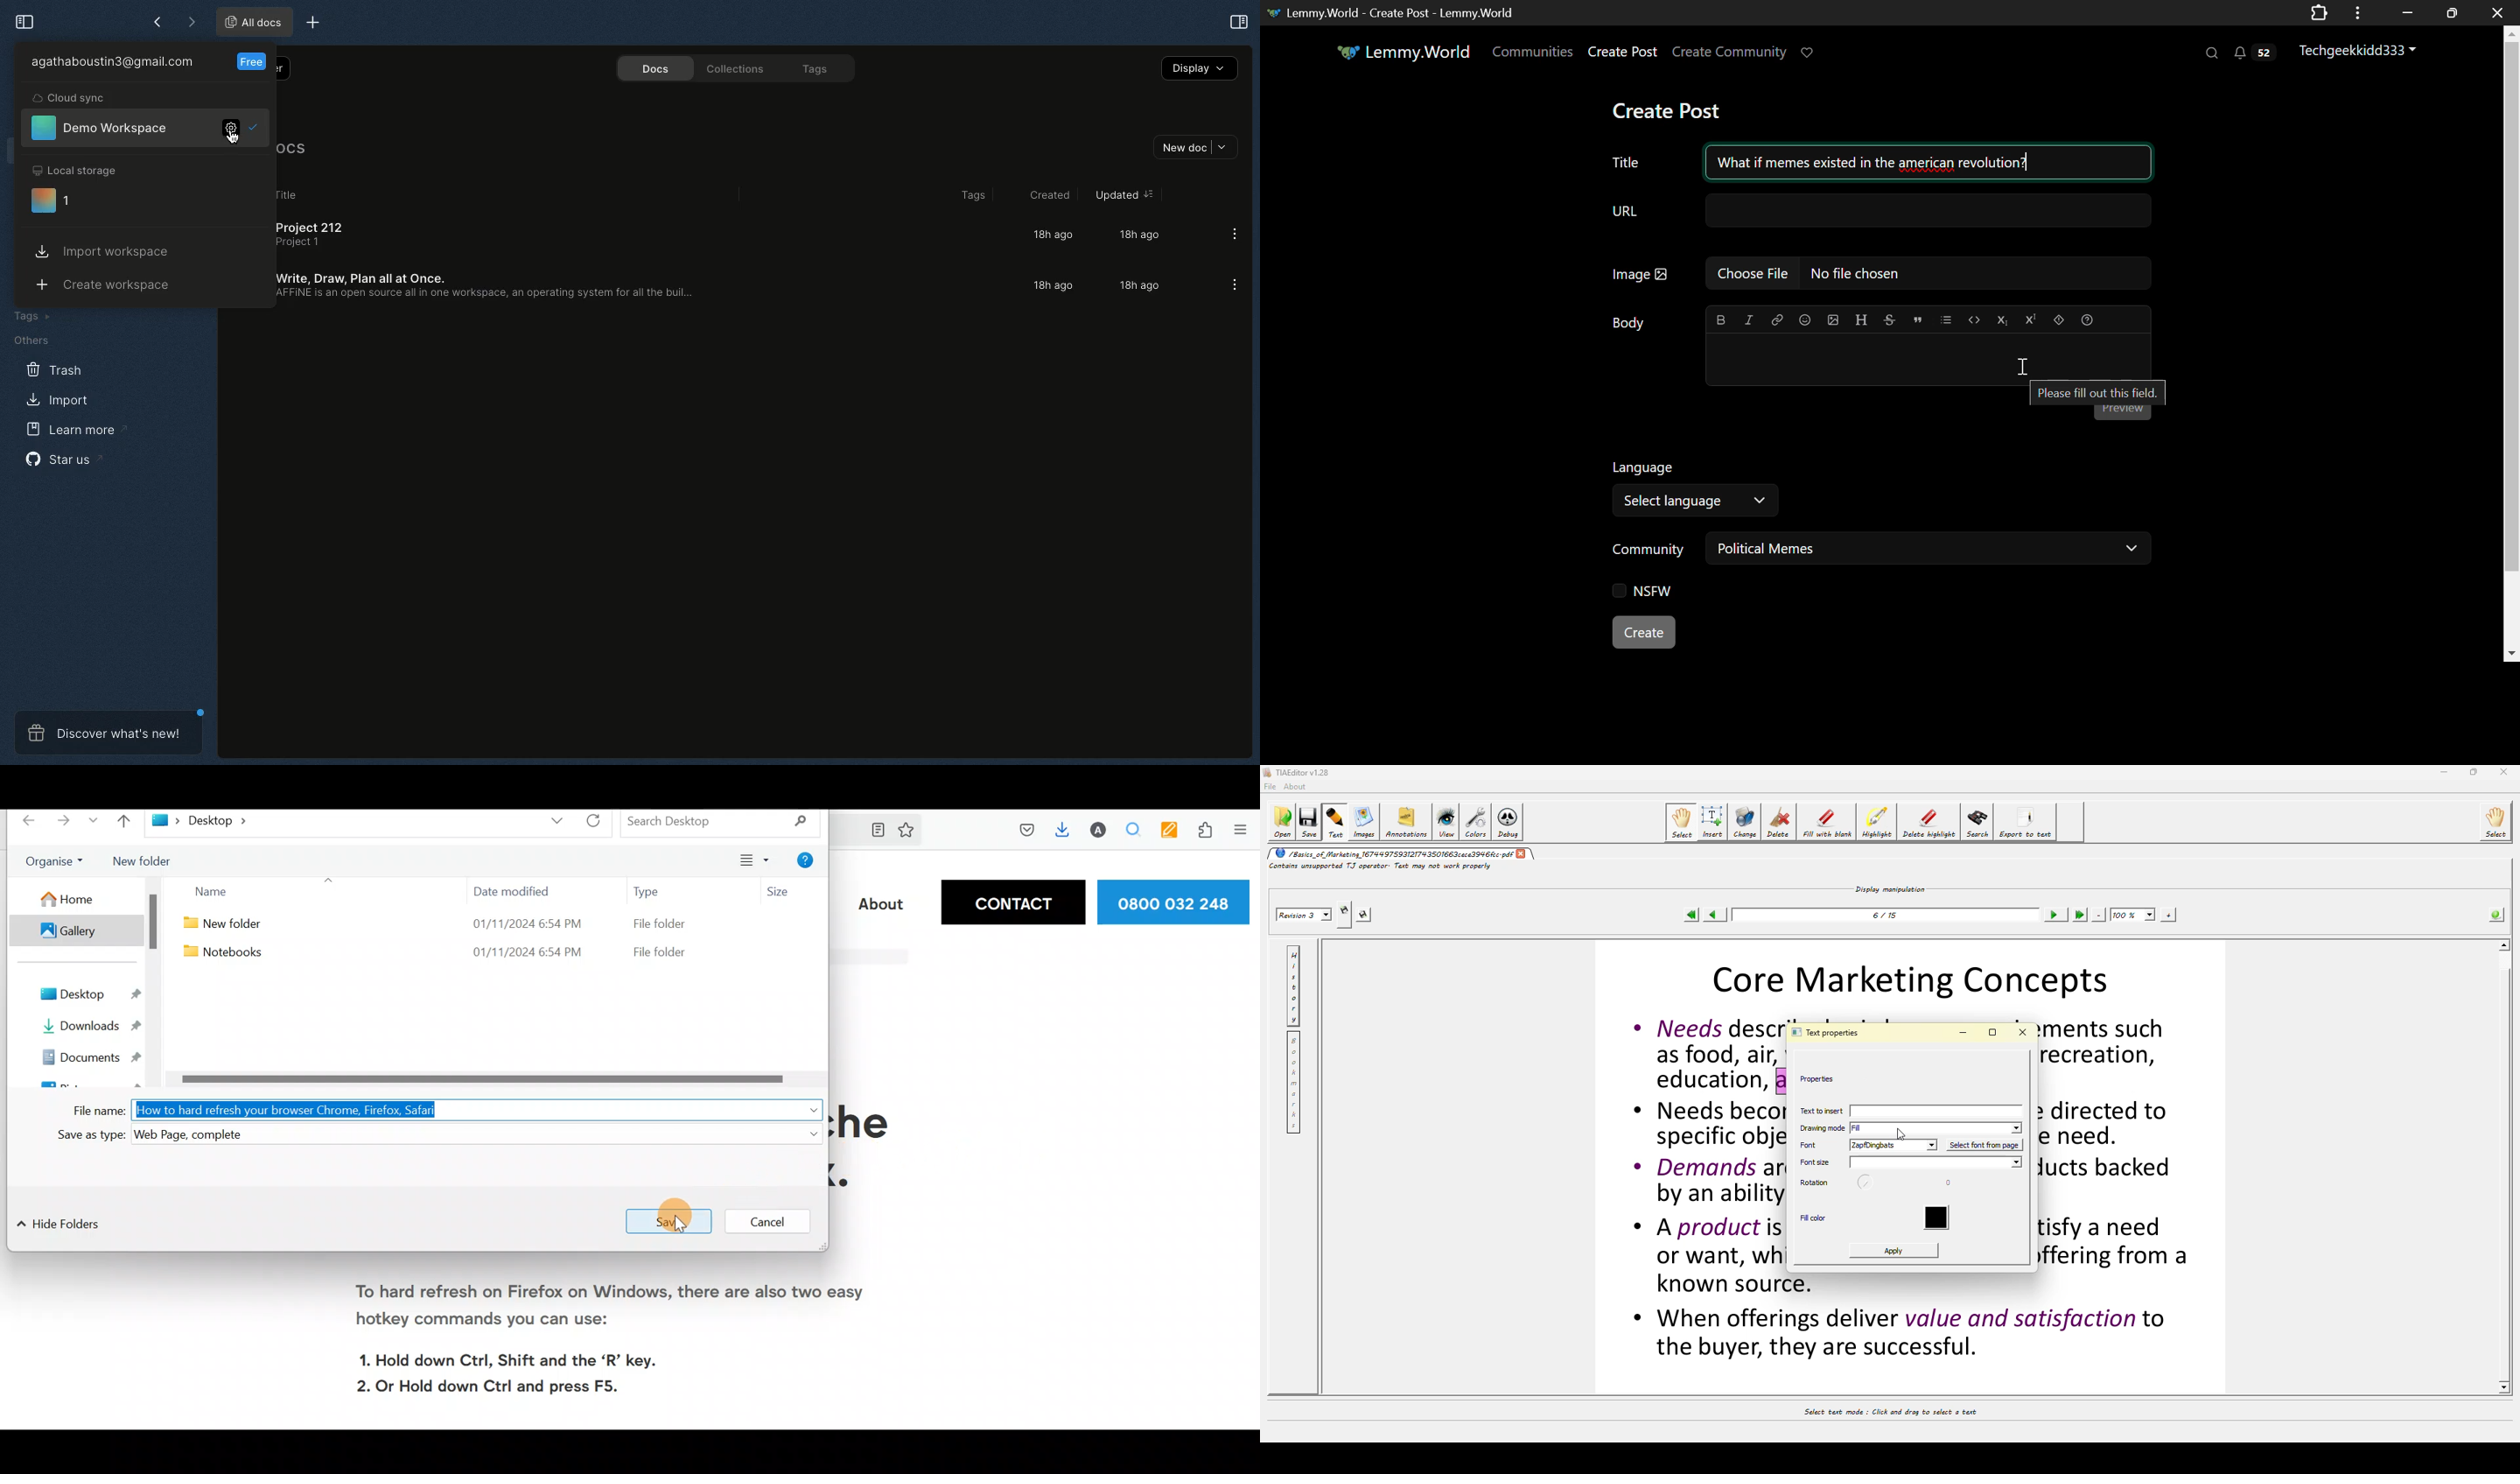 This screenshot has width=2520, height=1484. Describe the element at coordinates (809, 862) in the screenshot. I see `Get help` at that location.